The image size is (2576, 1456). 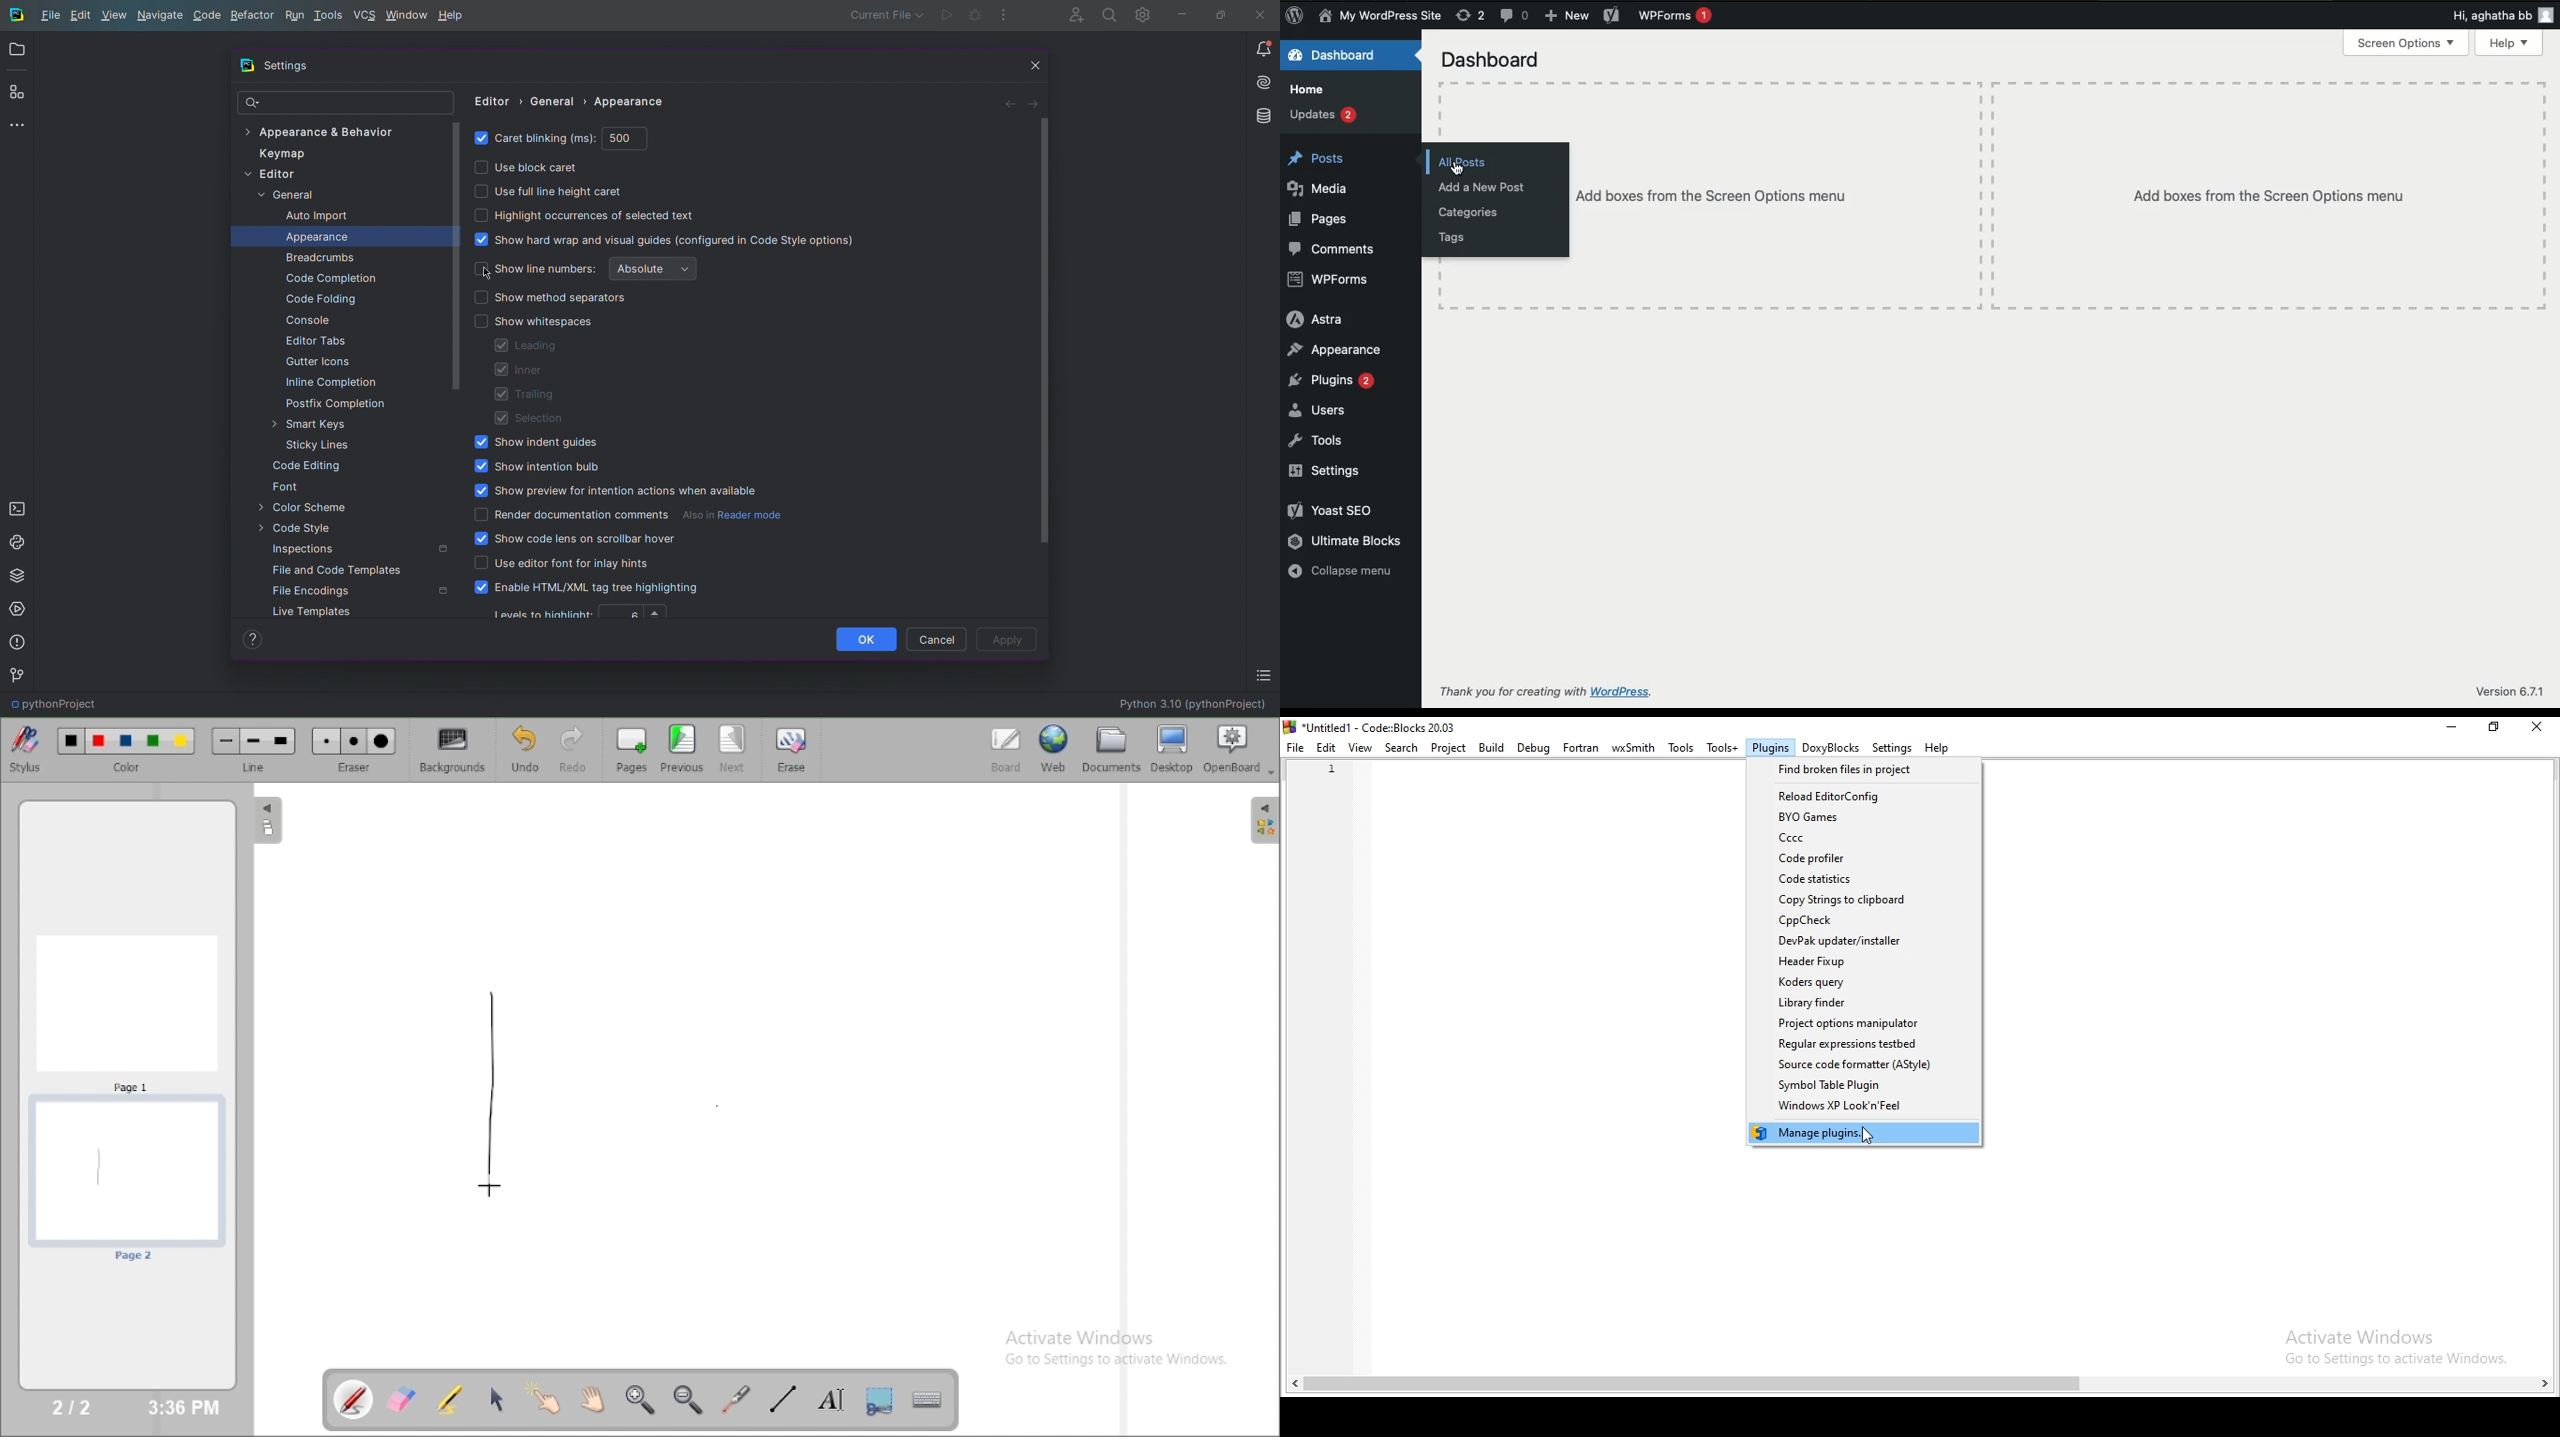 What do you see at coordinates (1334, 57) in the screenshot?
I see `Dashboard` at bounding box center [1334, 57].